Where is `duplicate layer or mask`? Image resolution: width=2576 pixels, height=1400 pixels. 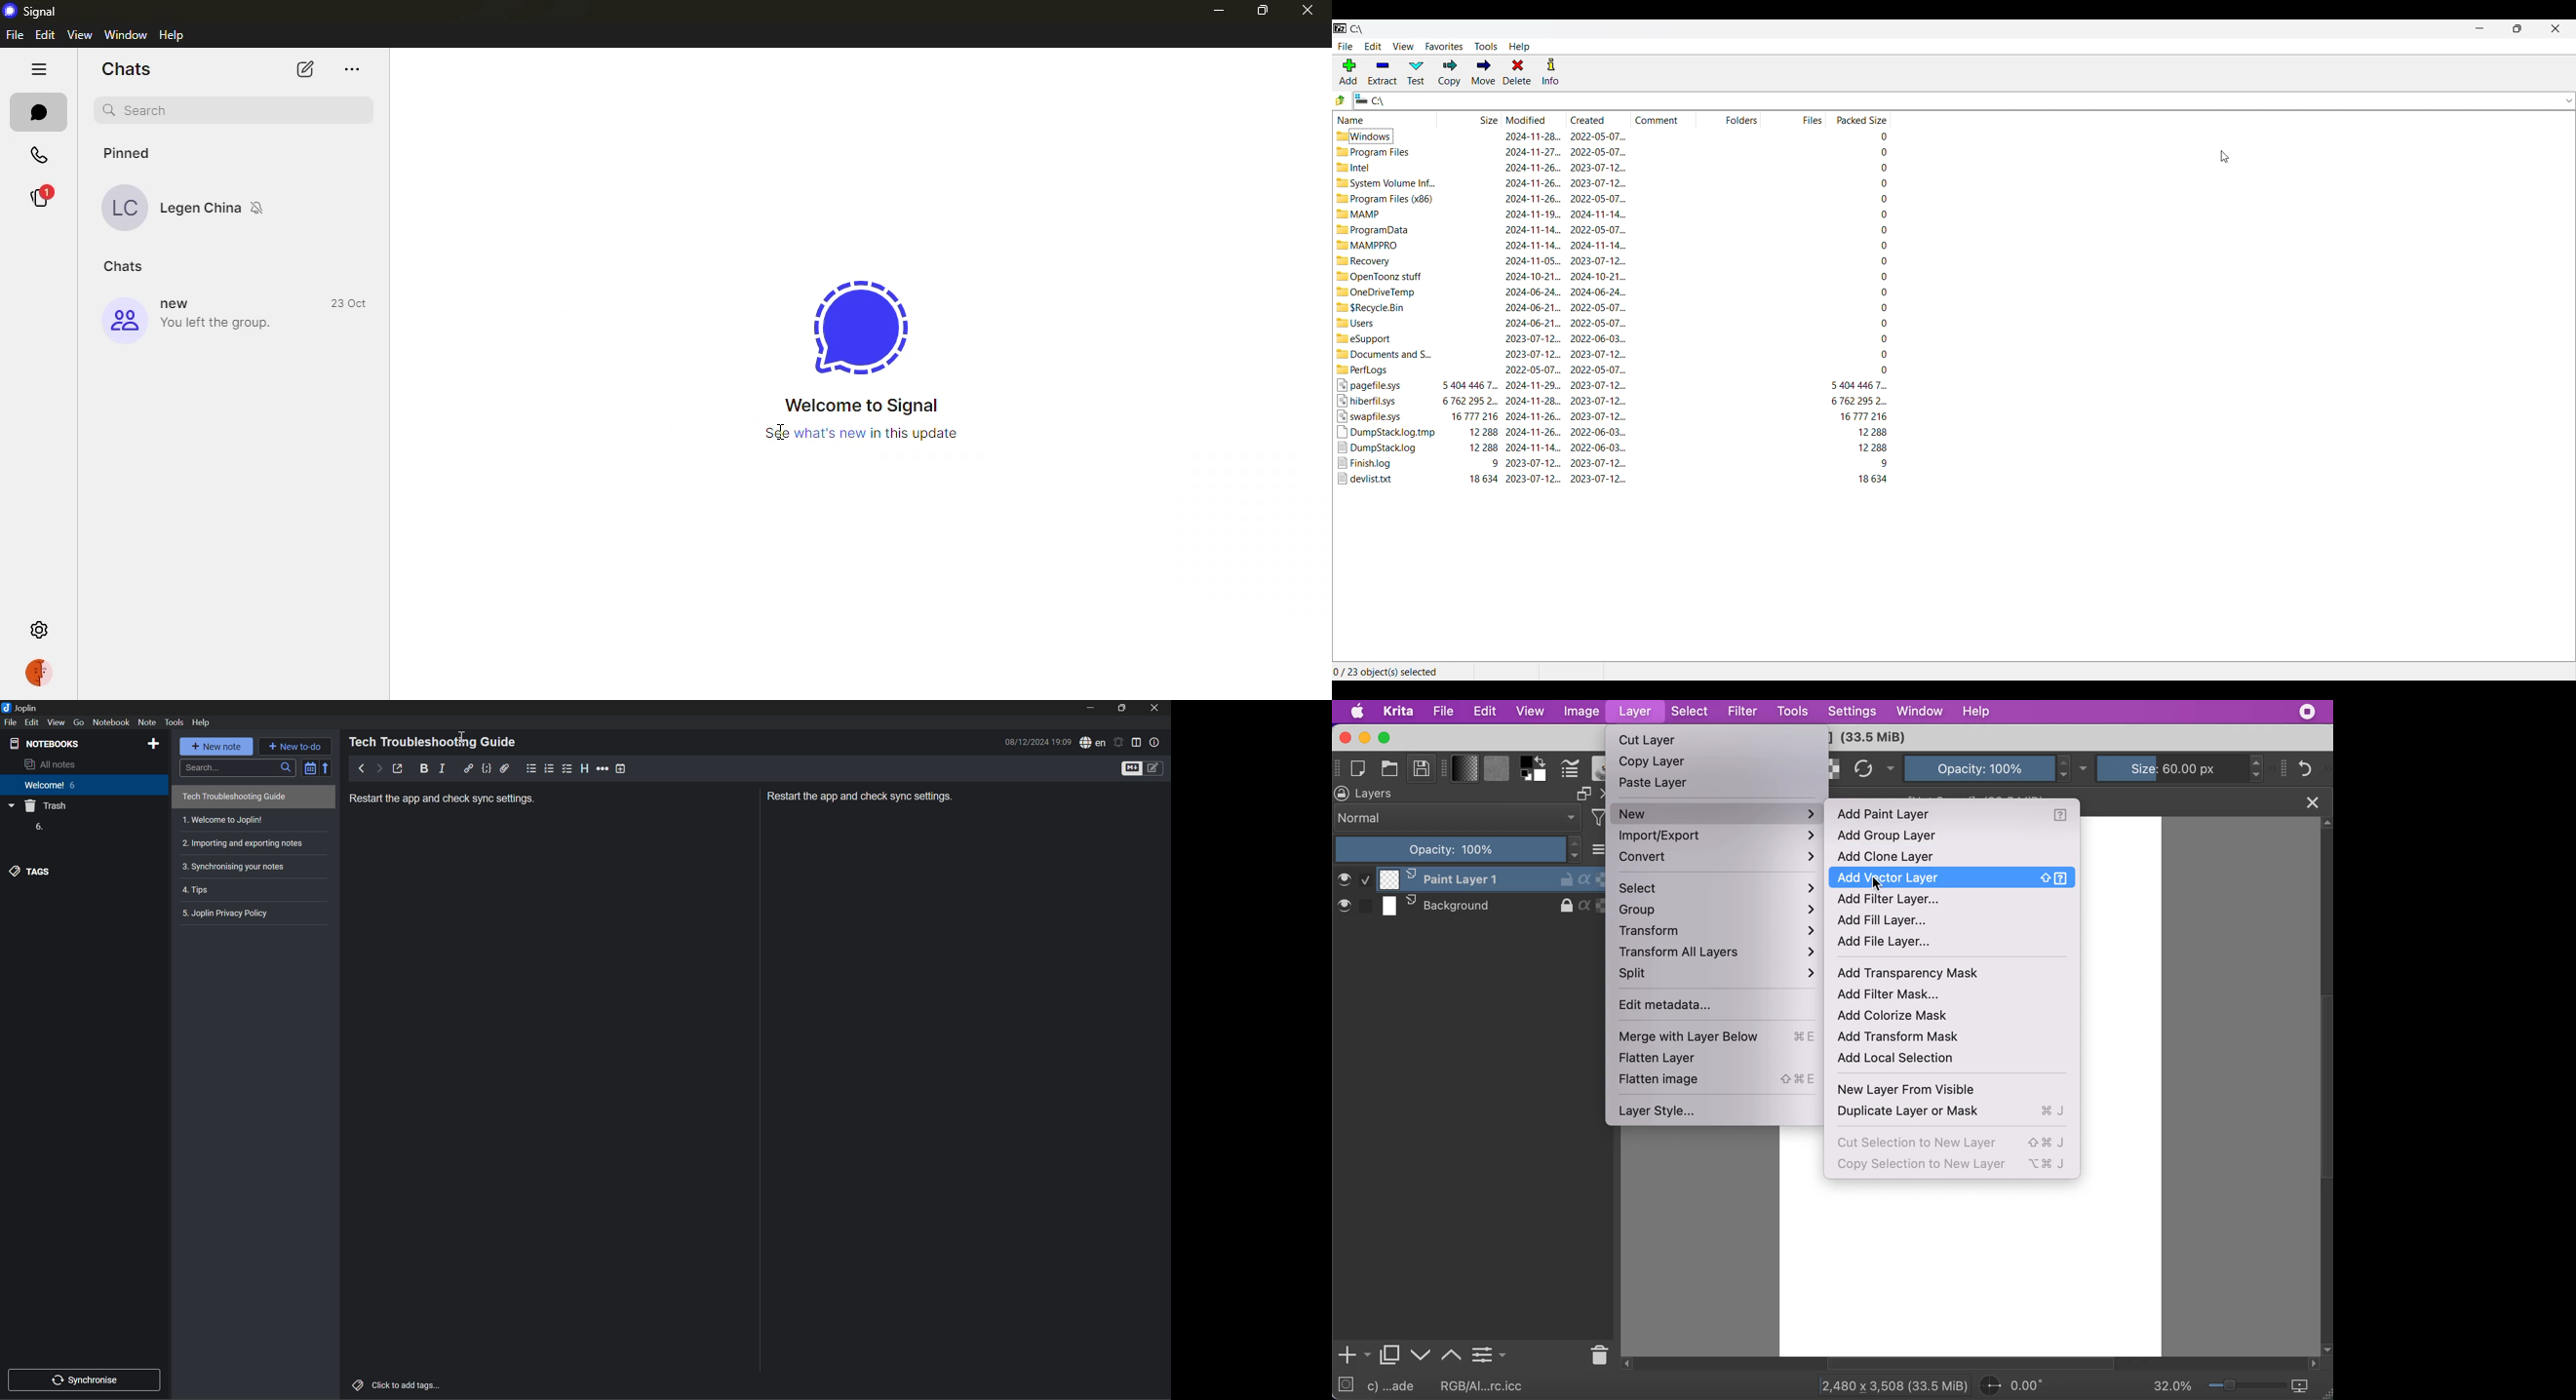 duplicate layer or mask is located at coordinates (1958, 1112).